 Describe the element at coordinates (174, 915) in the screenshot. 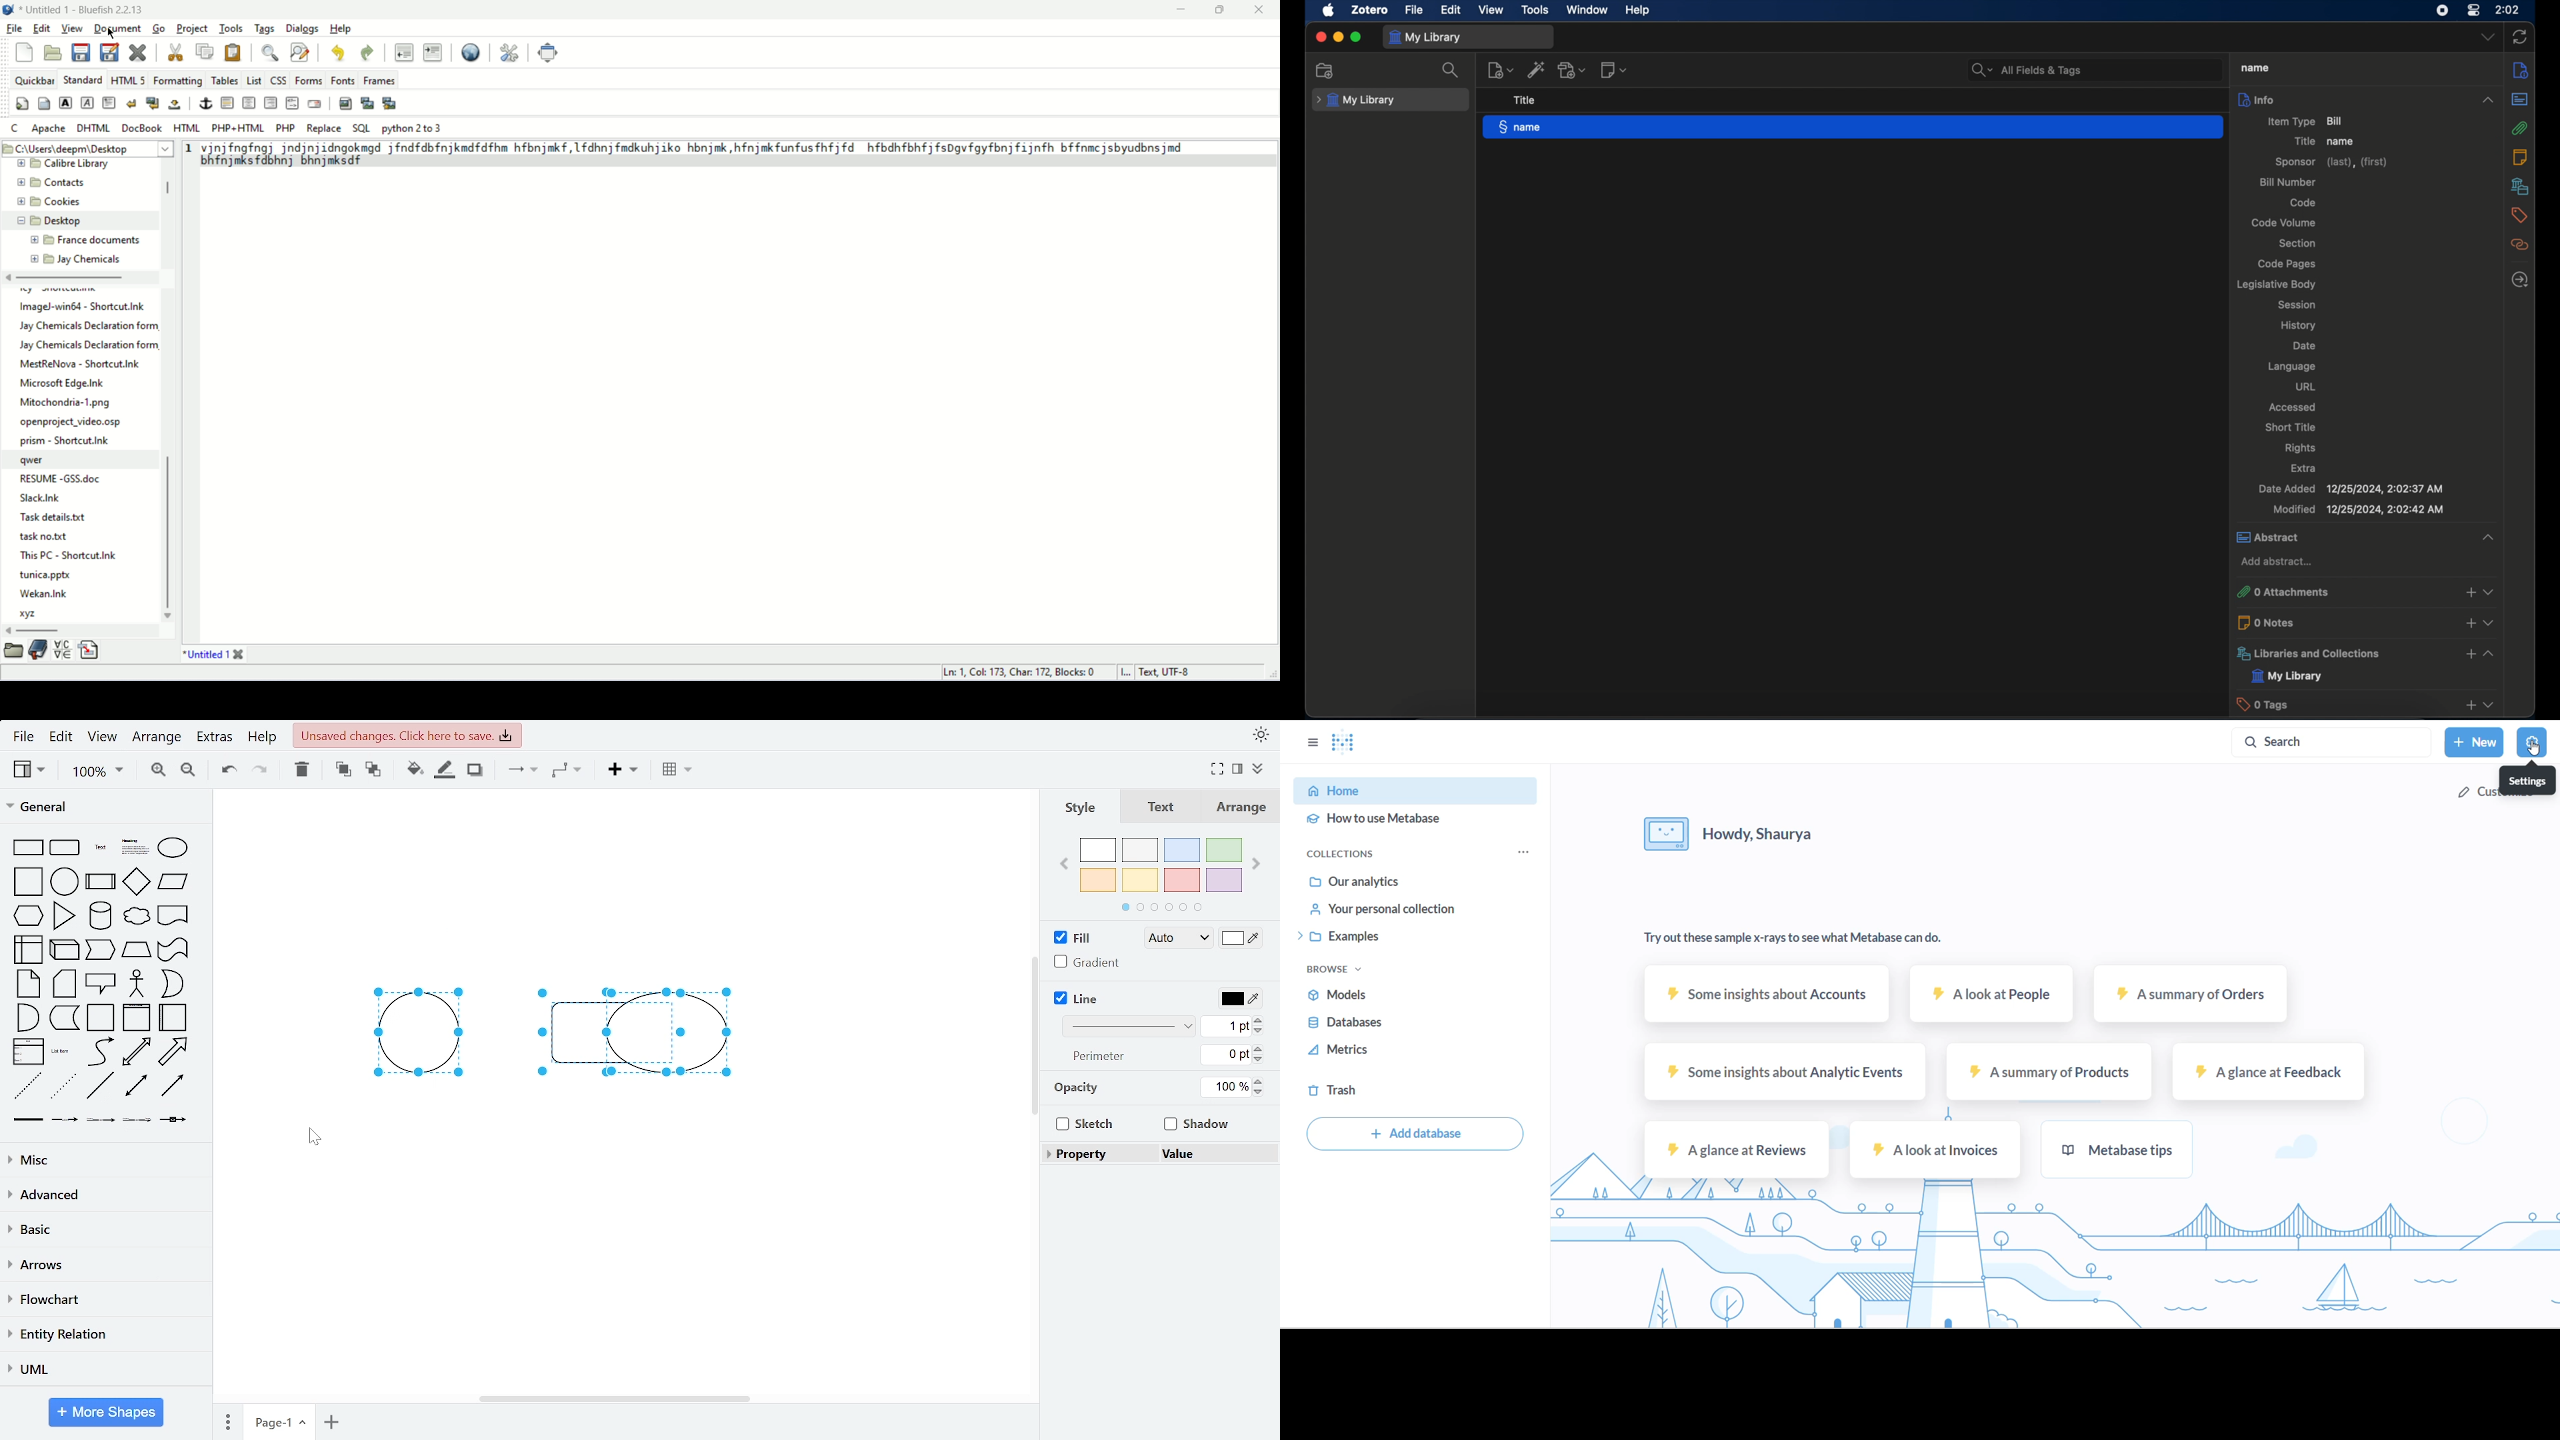

I see `document` at that location.